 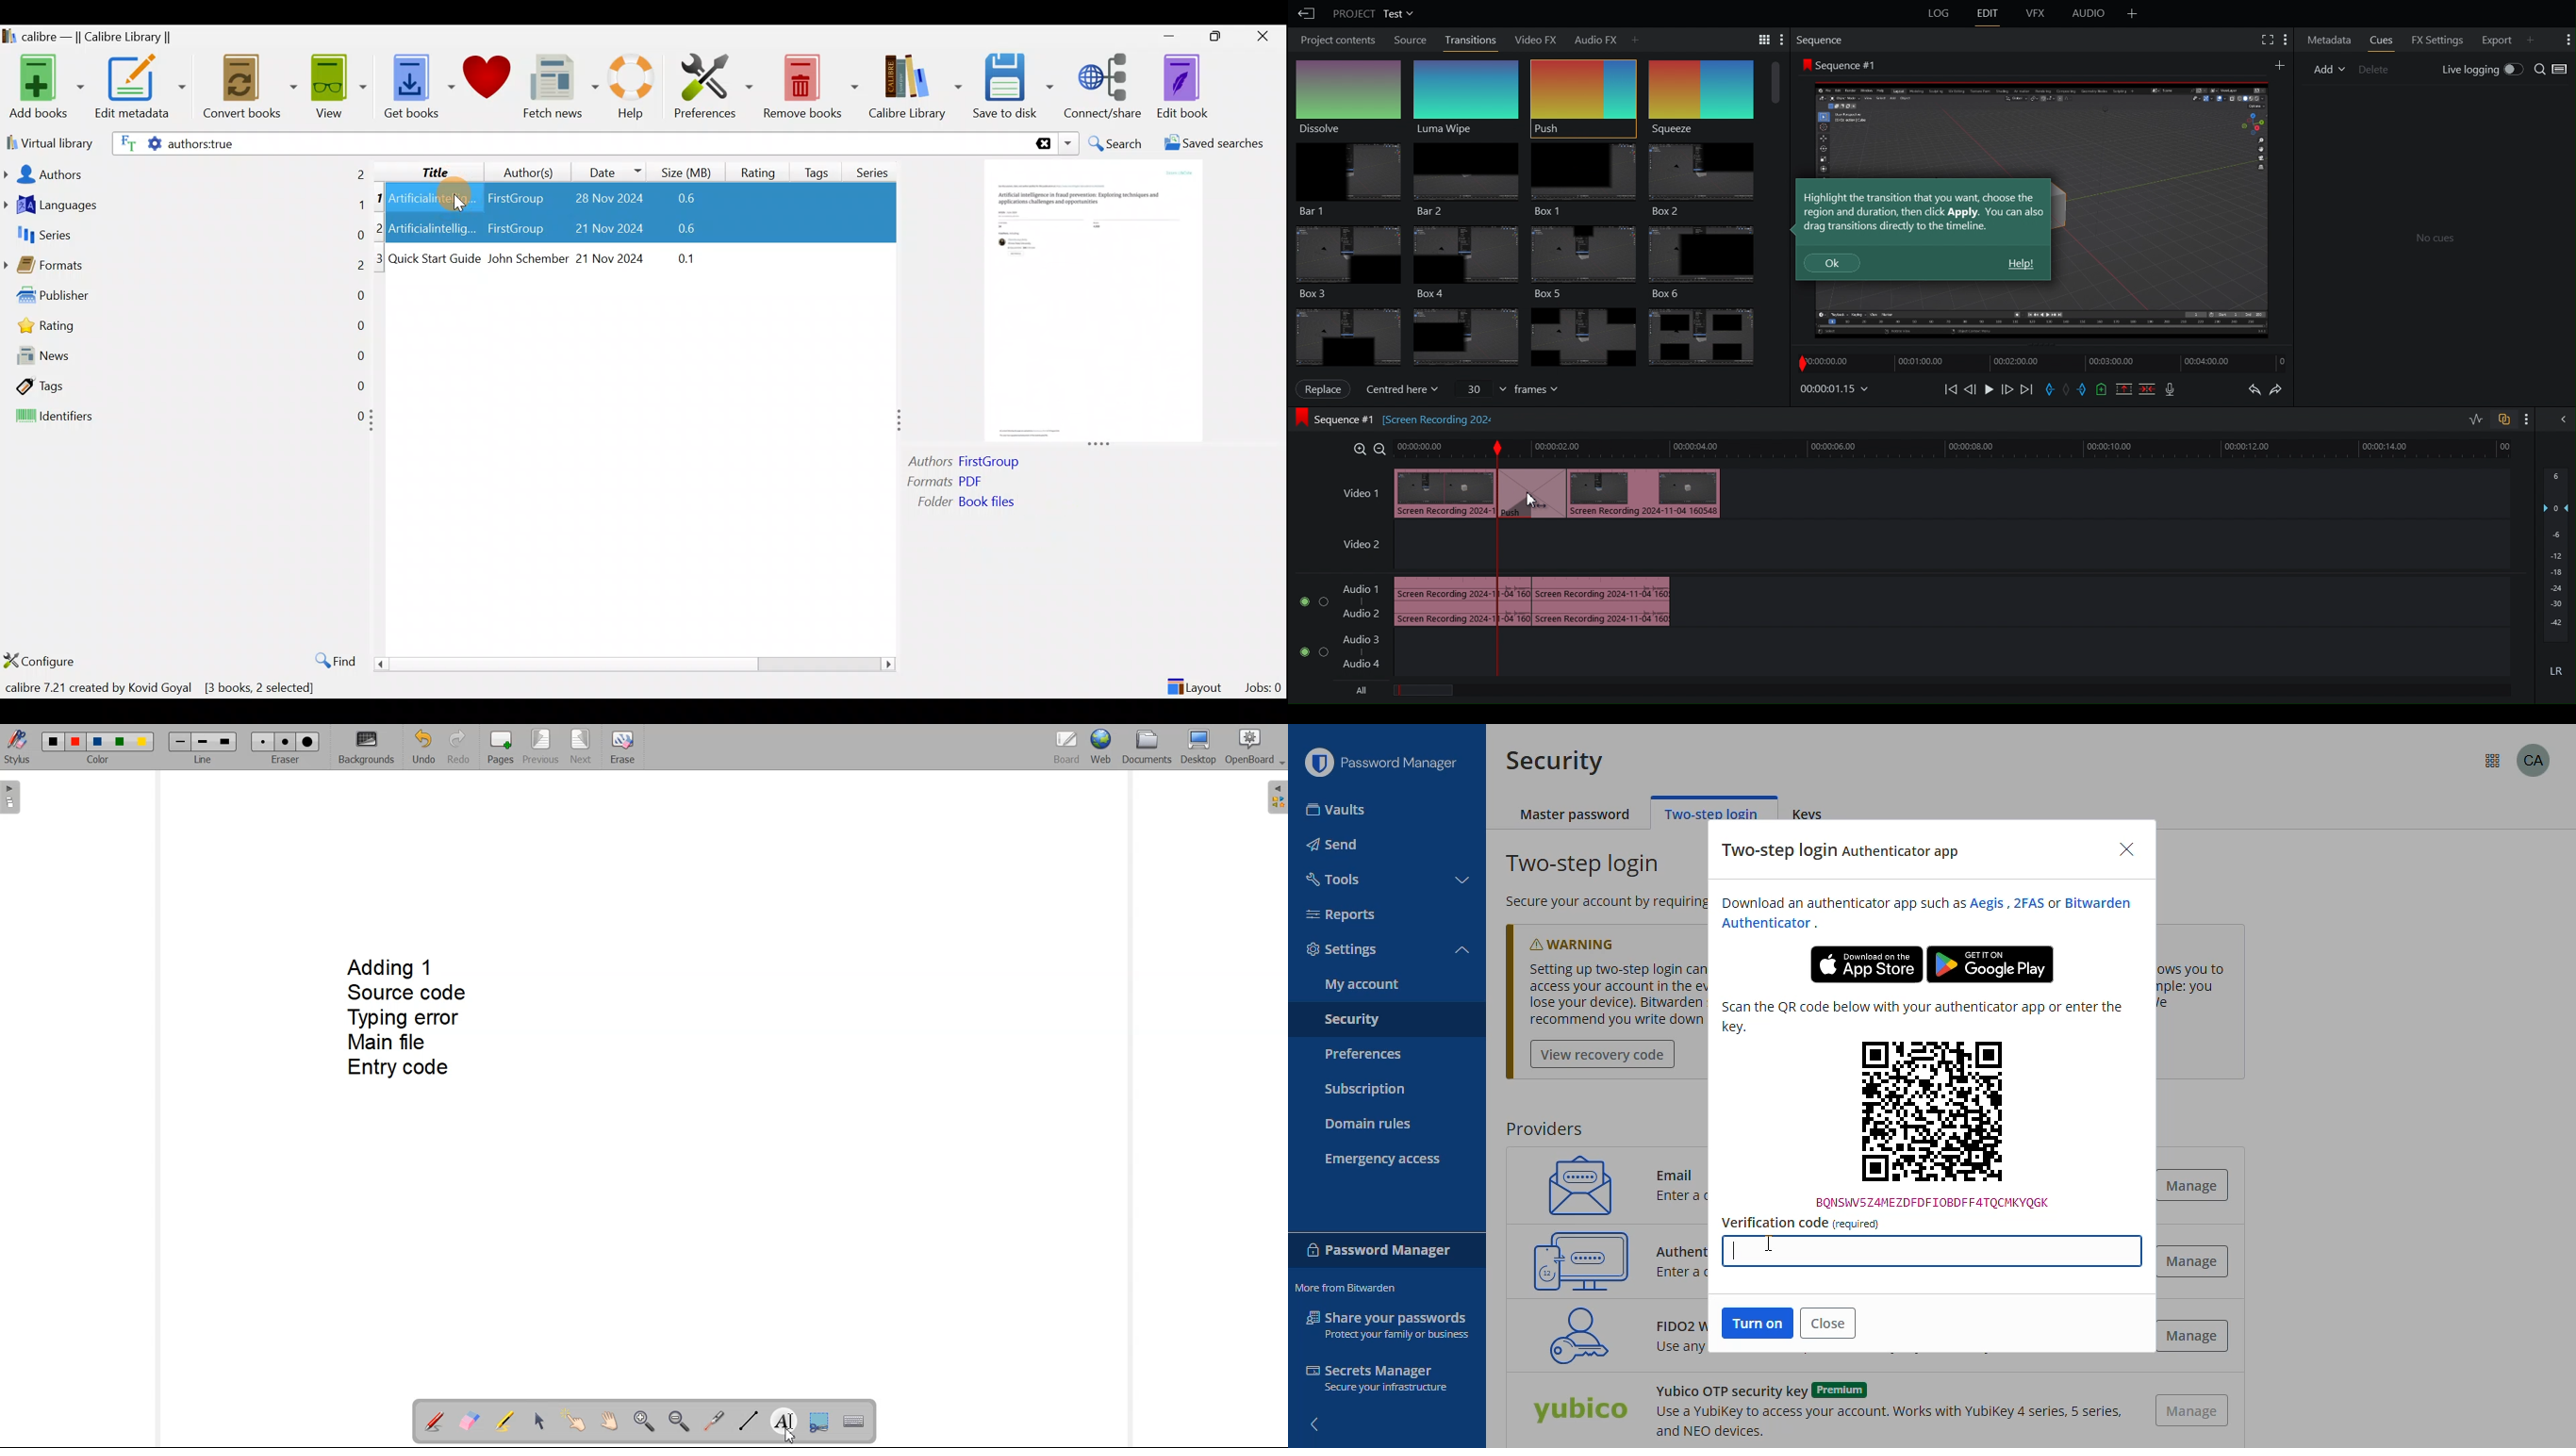 What do you see at coordinates (1767, 924) in the screenshot?
I see `Authenticator` at bounding box center [1767, 924].